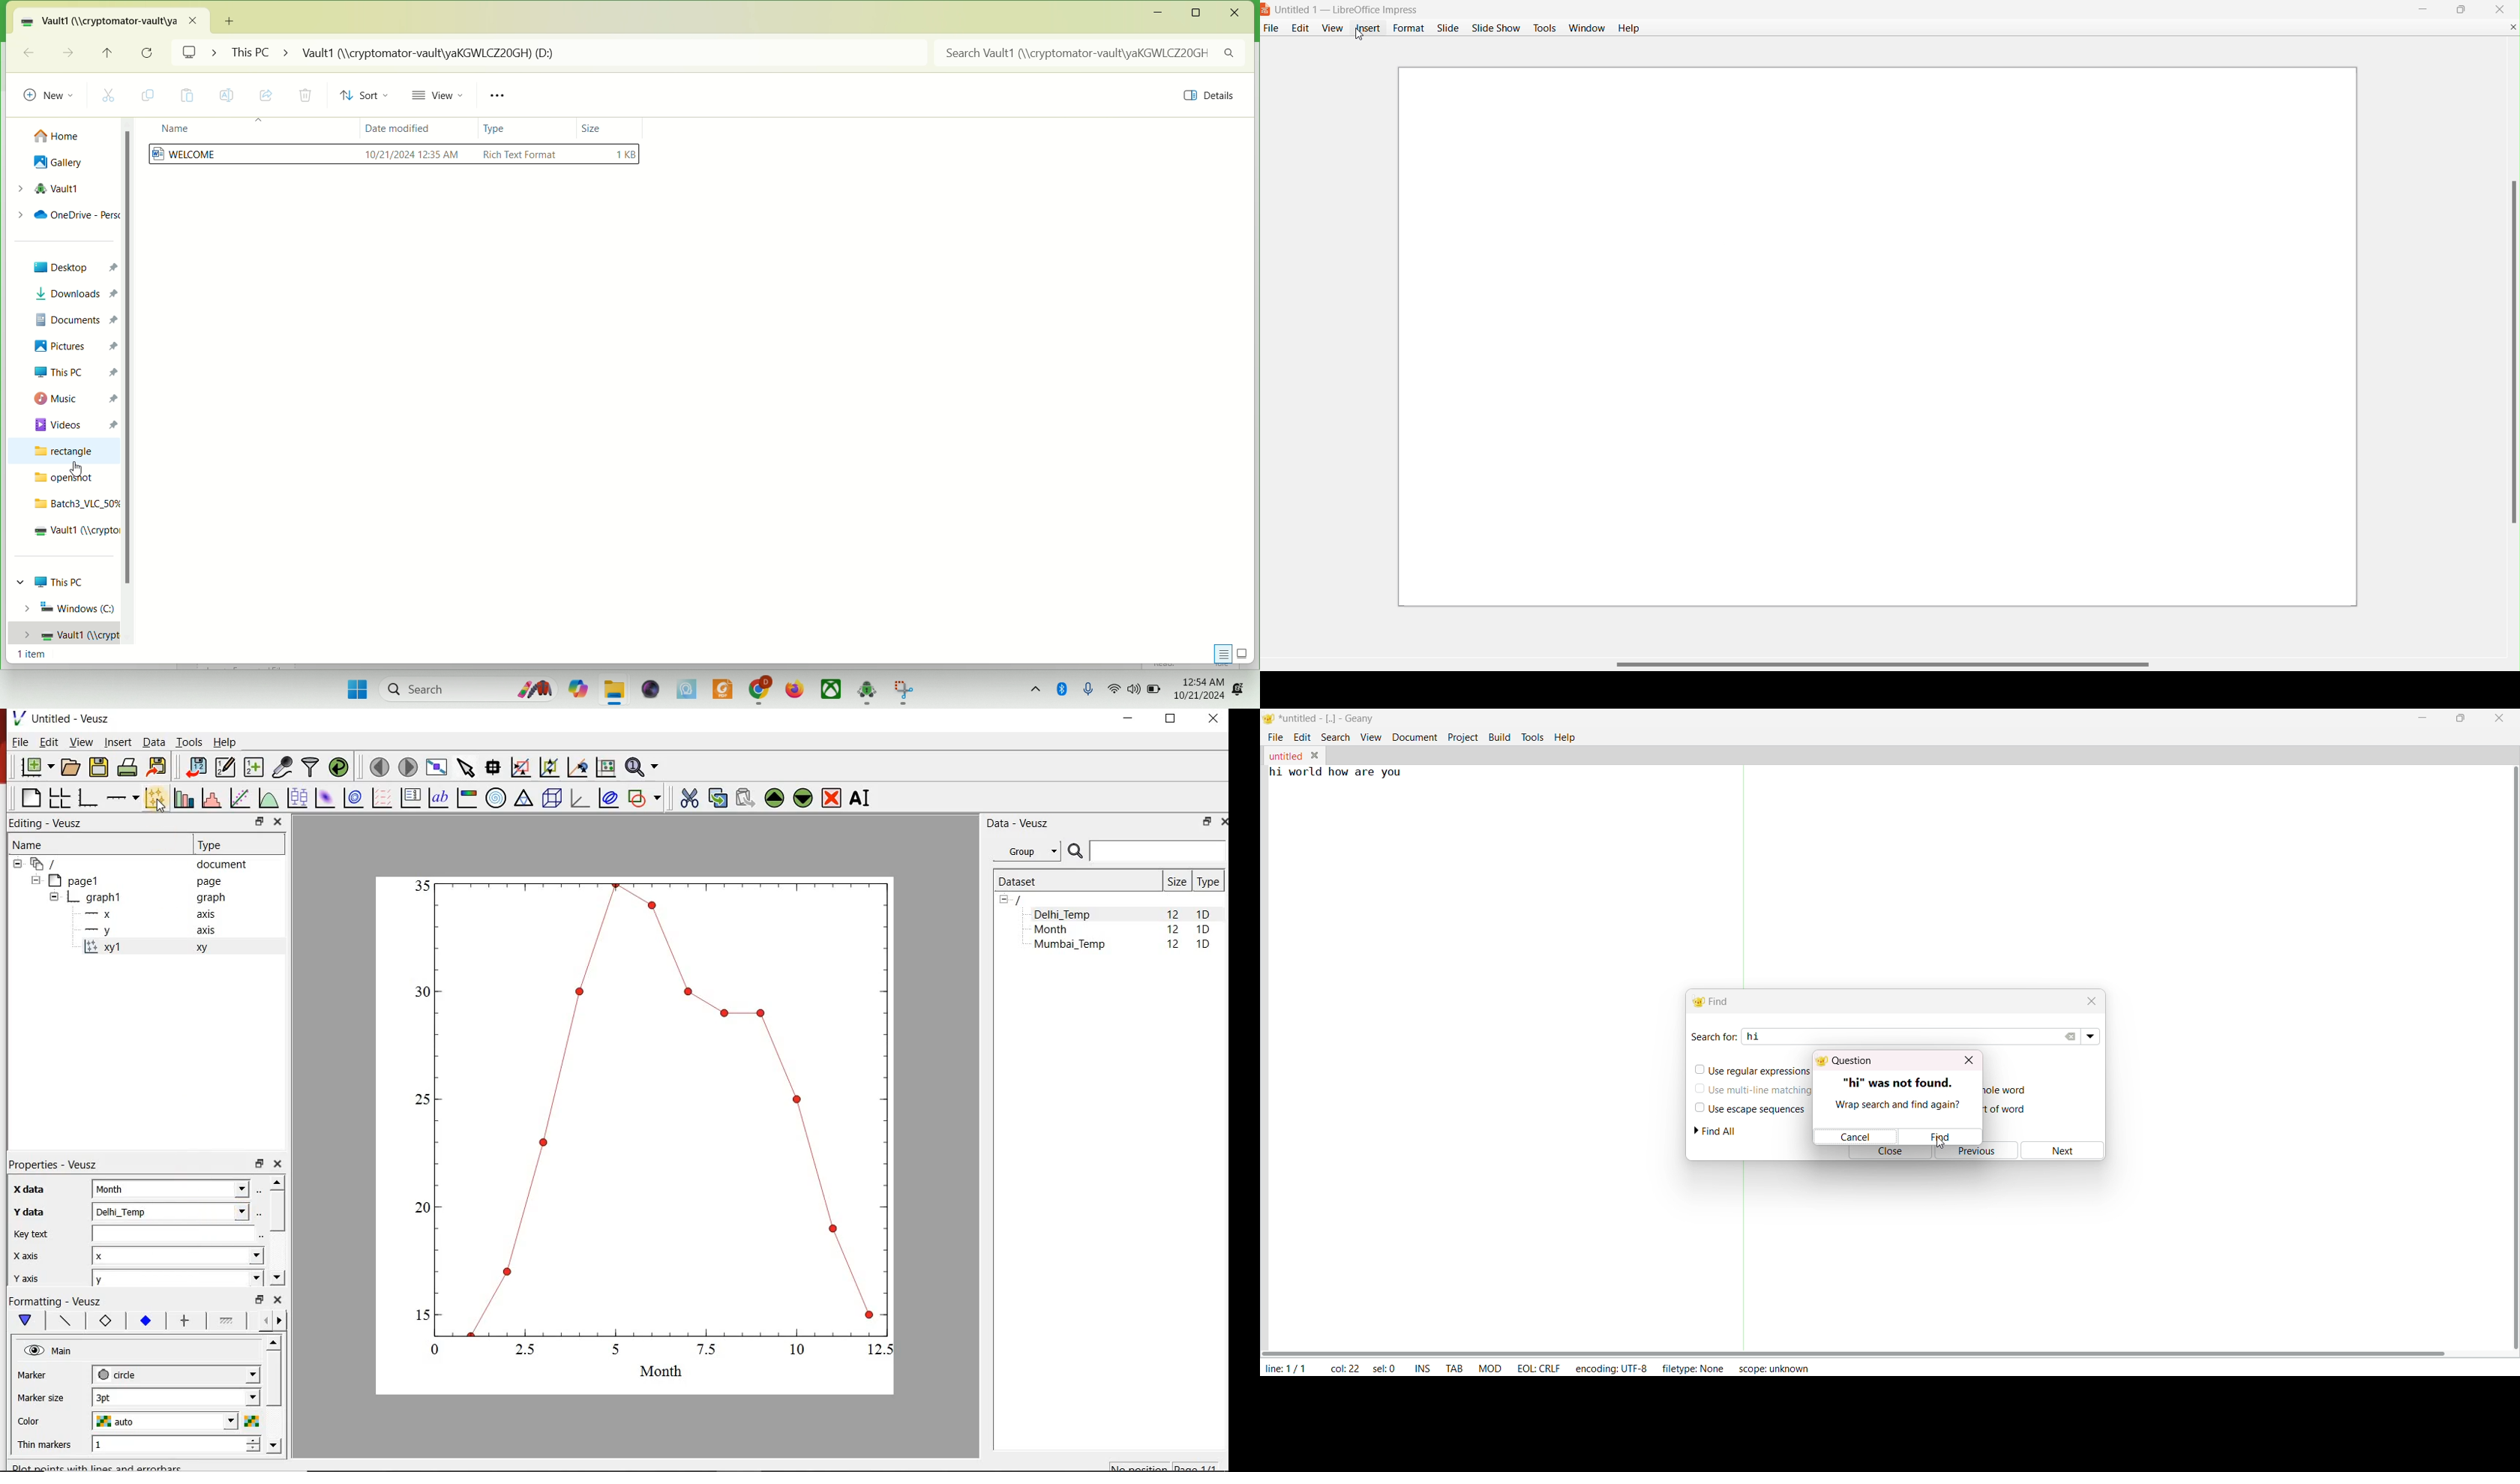  Describe the element at coordinates (139, 897) in the screenshot. I see `graph1` at that location.